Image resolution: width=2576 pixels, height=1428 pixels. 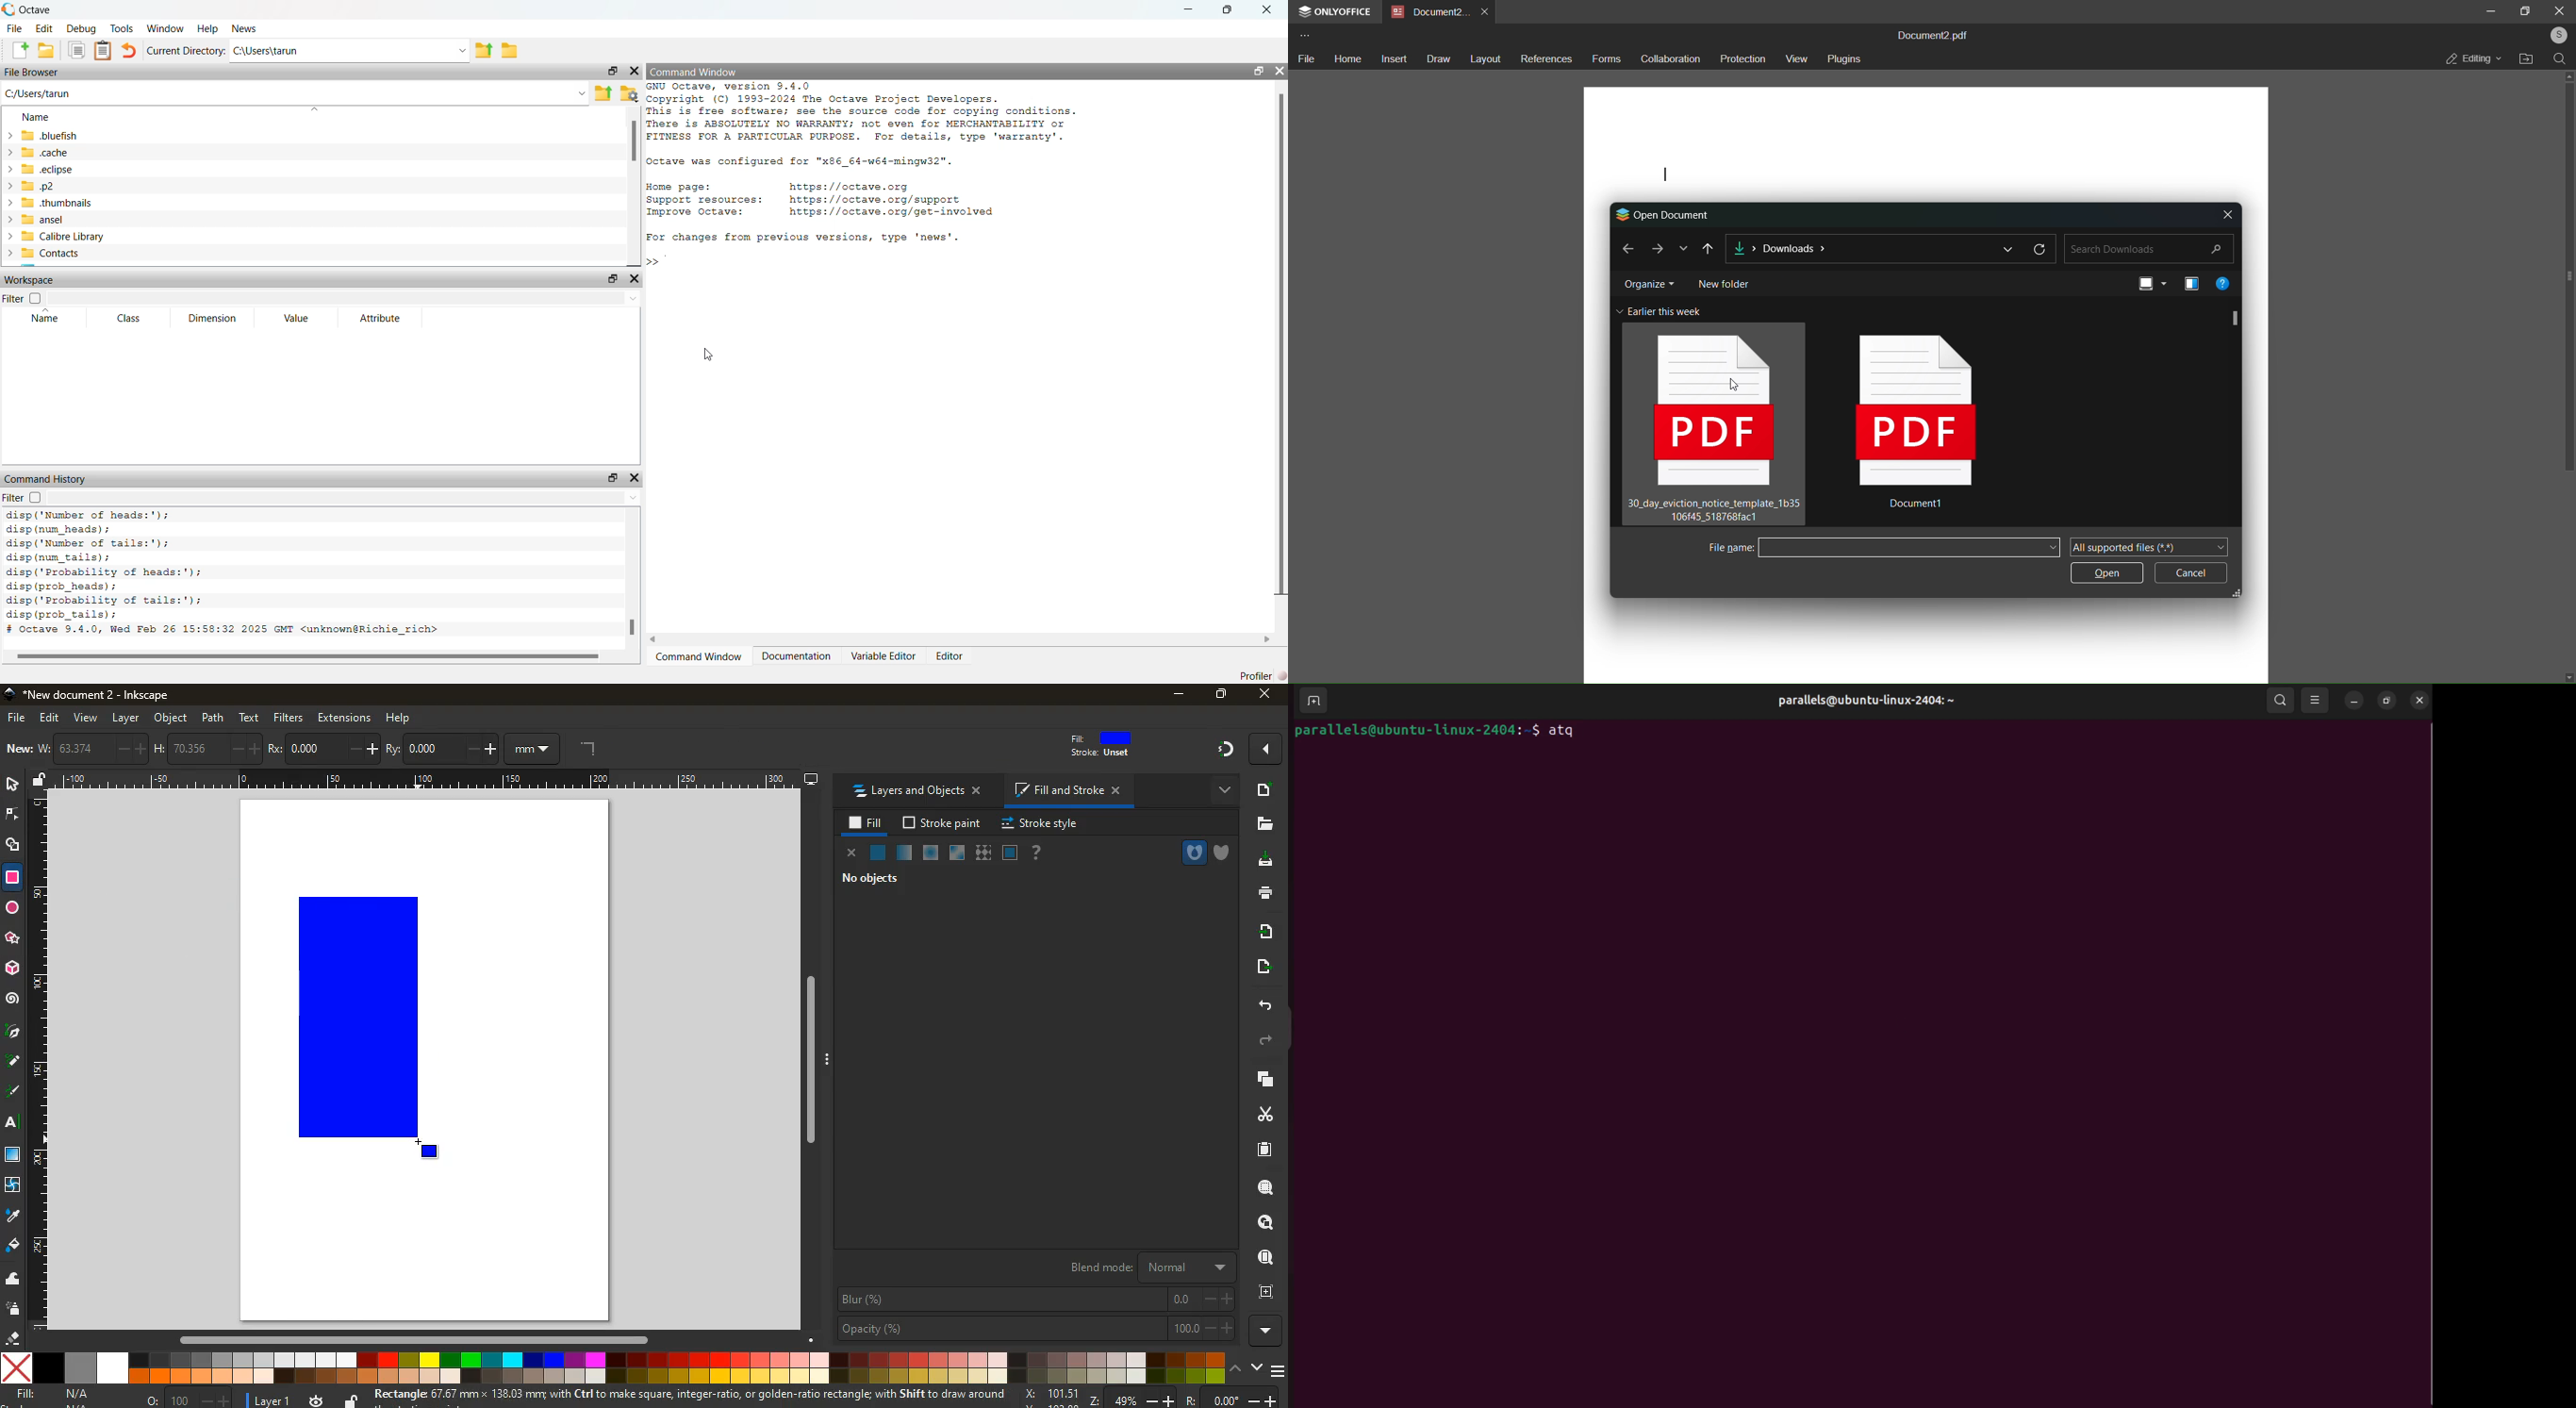 What do you see at coordinates (1259, 862) in the screenshot?
I see `desktop` at bounding box center [1259, 862].